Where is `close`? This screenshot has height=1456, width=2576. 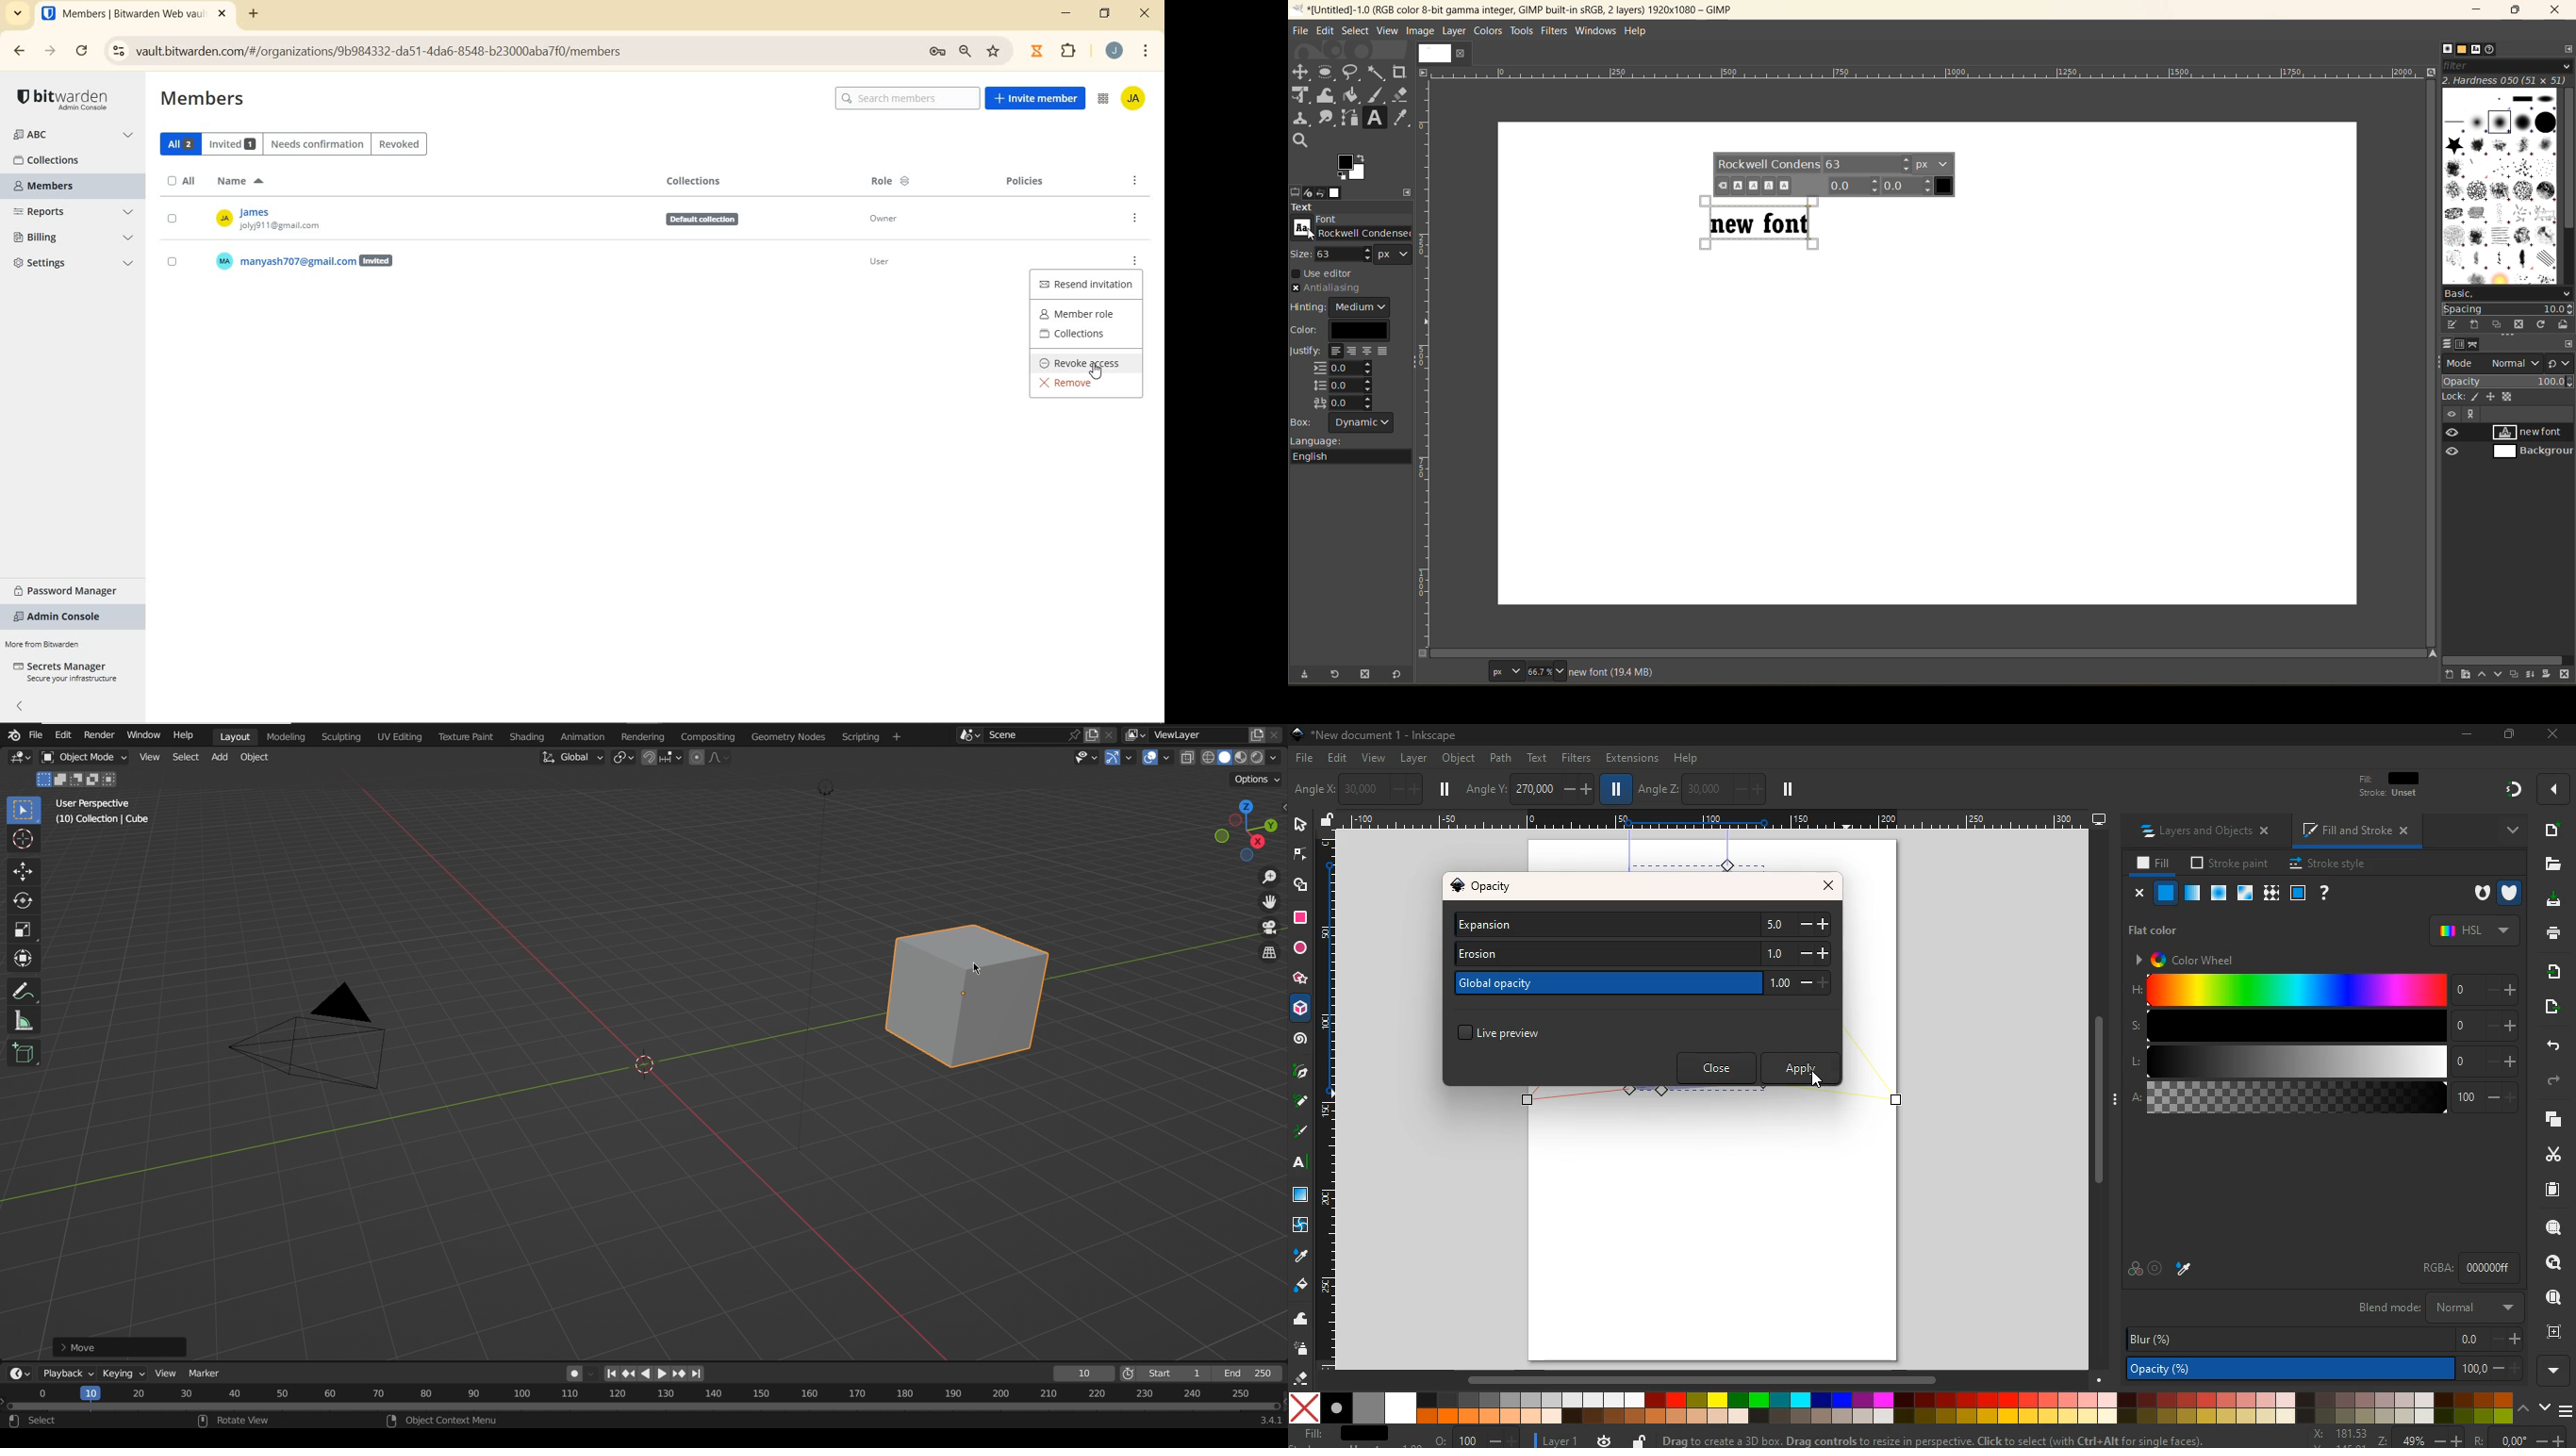
close is located at coordinates (1714, 1067).